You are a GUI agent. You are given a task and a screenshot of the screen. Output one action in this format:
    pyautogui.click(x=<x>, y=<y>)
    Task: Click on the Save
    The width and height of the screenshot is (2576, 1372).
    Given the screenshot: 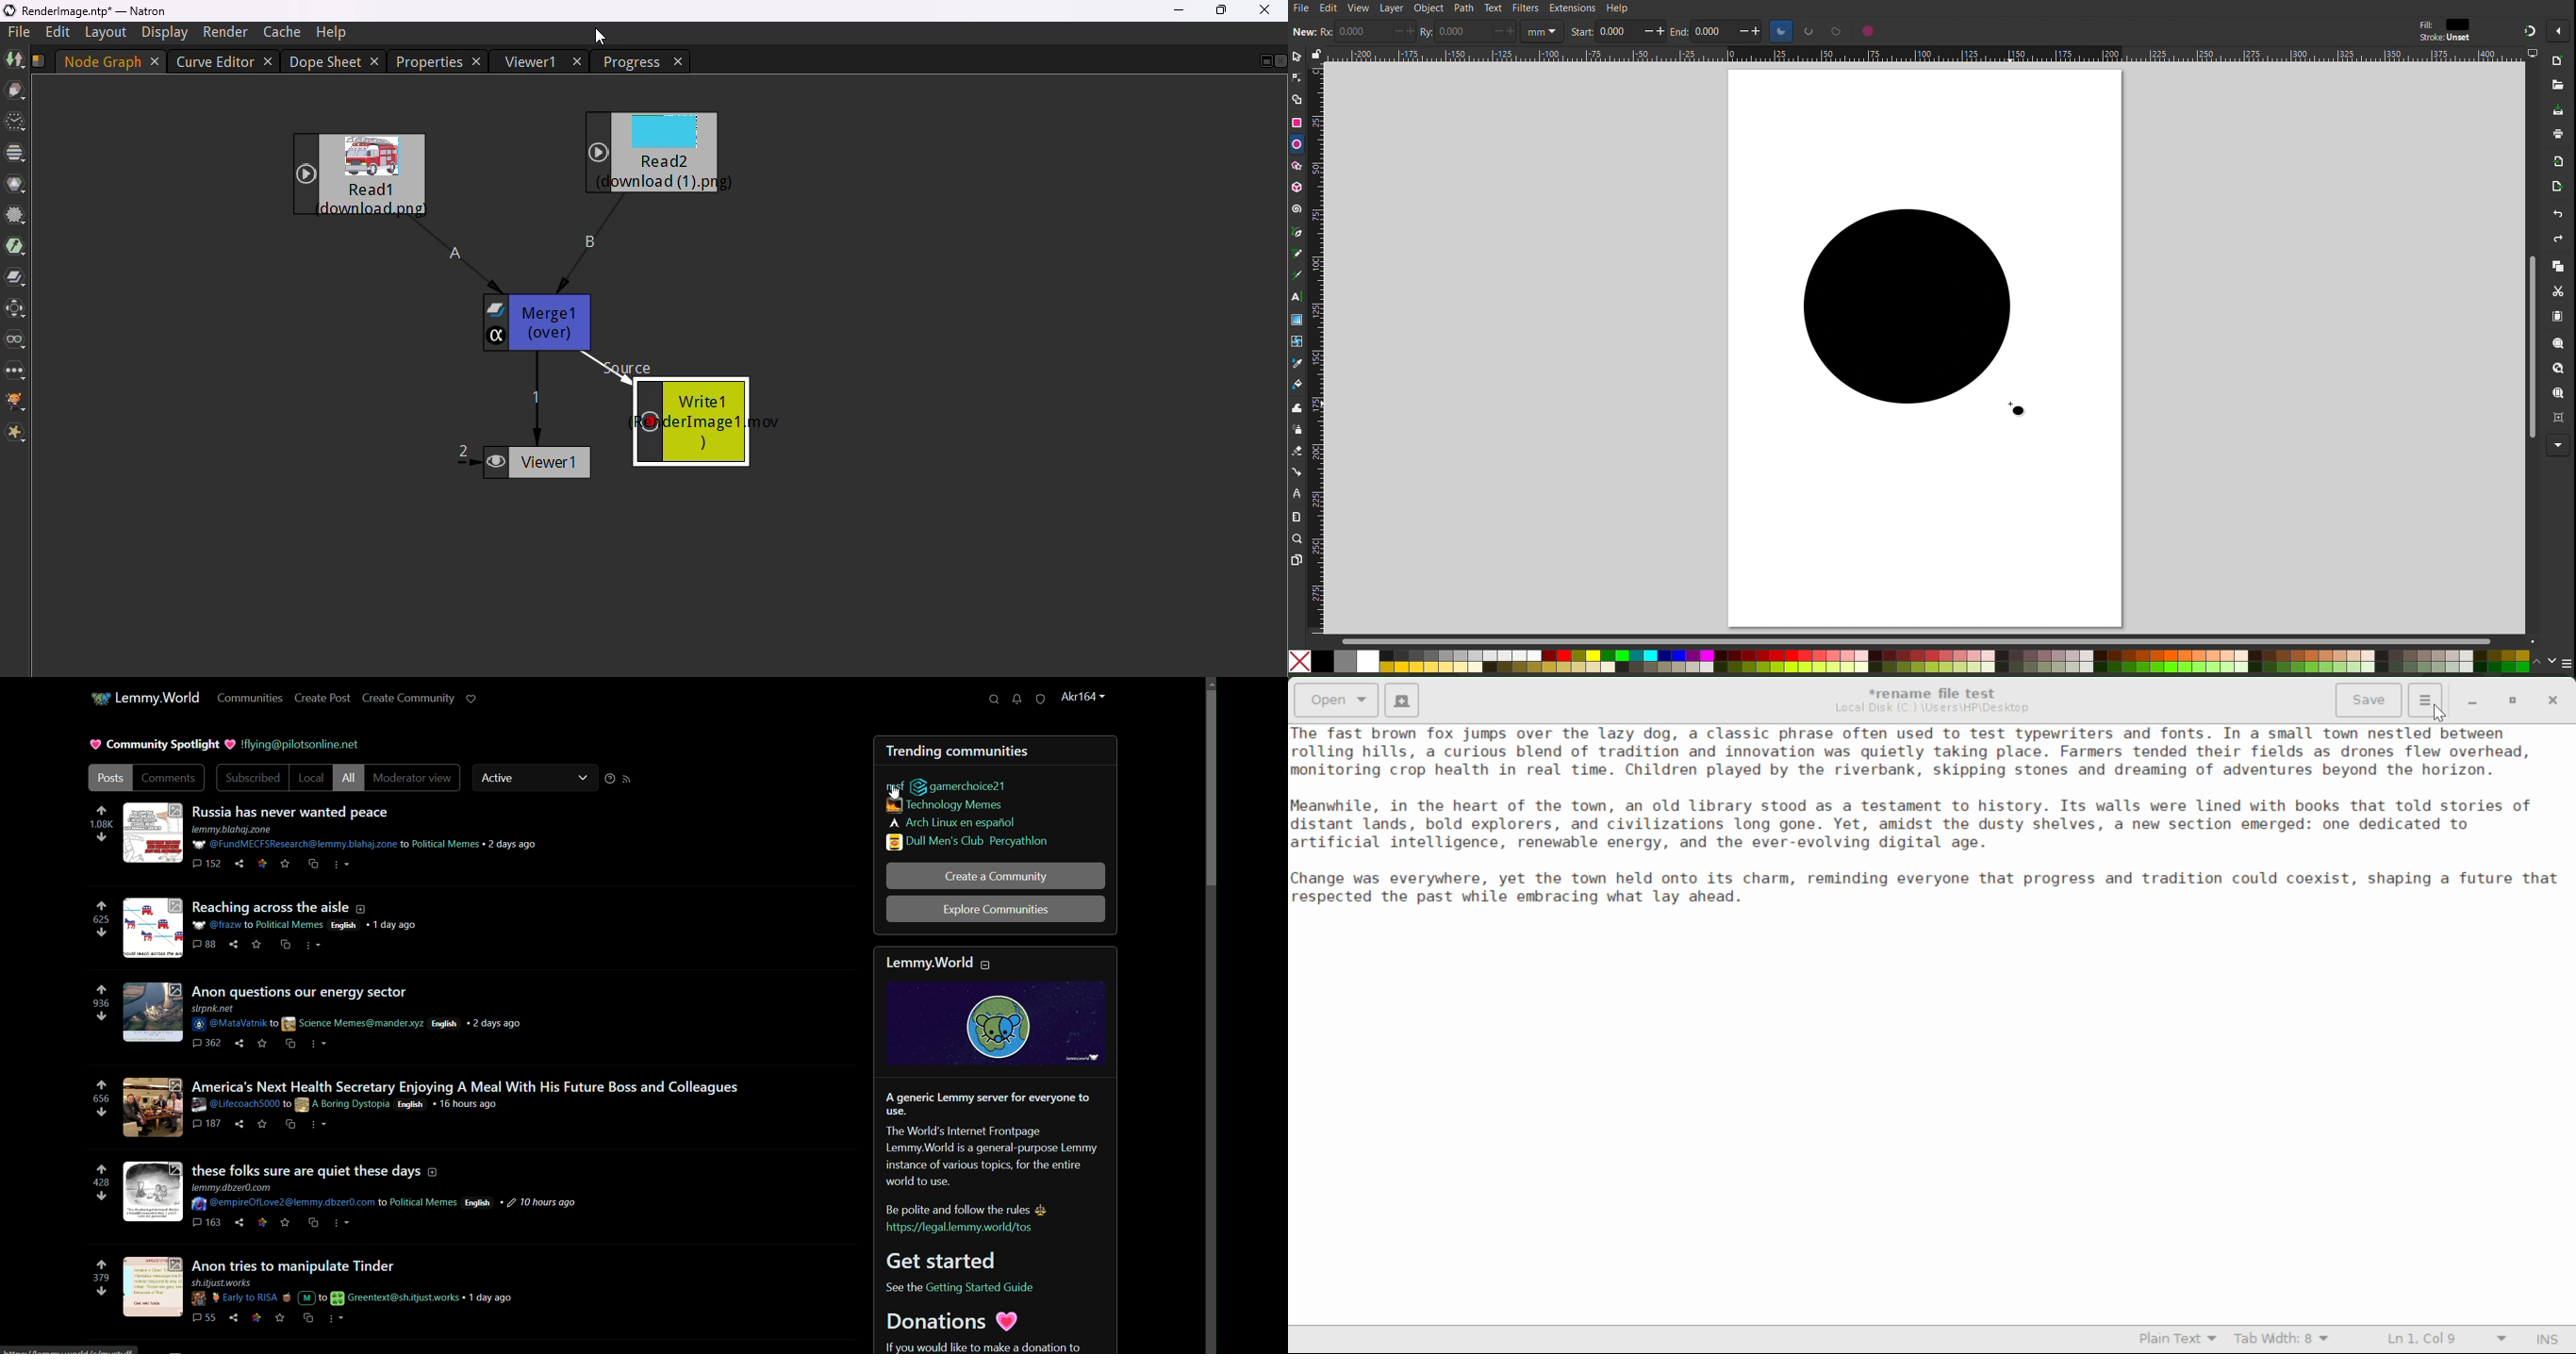 What is the action you would take?
    pyautogui.click(x=2558, y=107)
    